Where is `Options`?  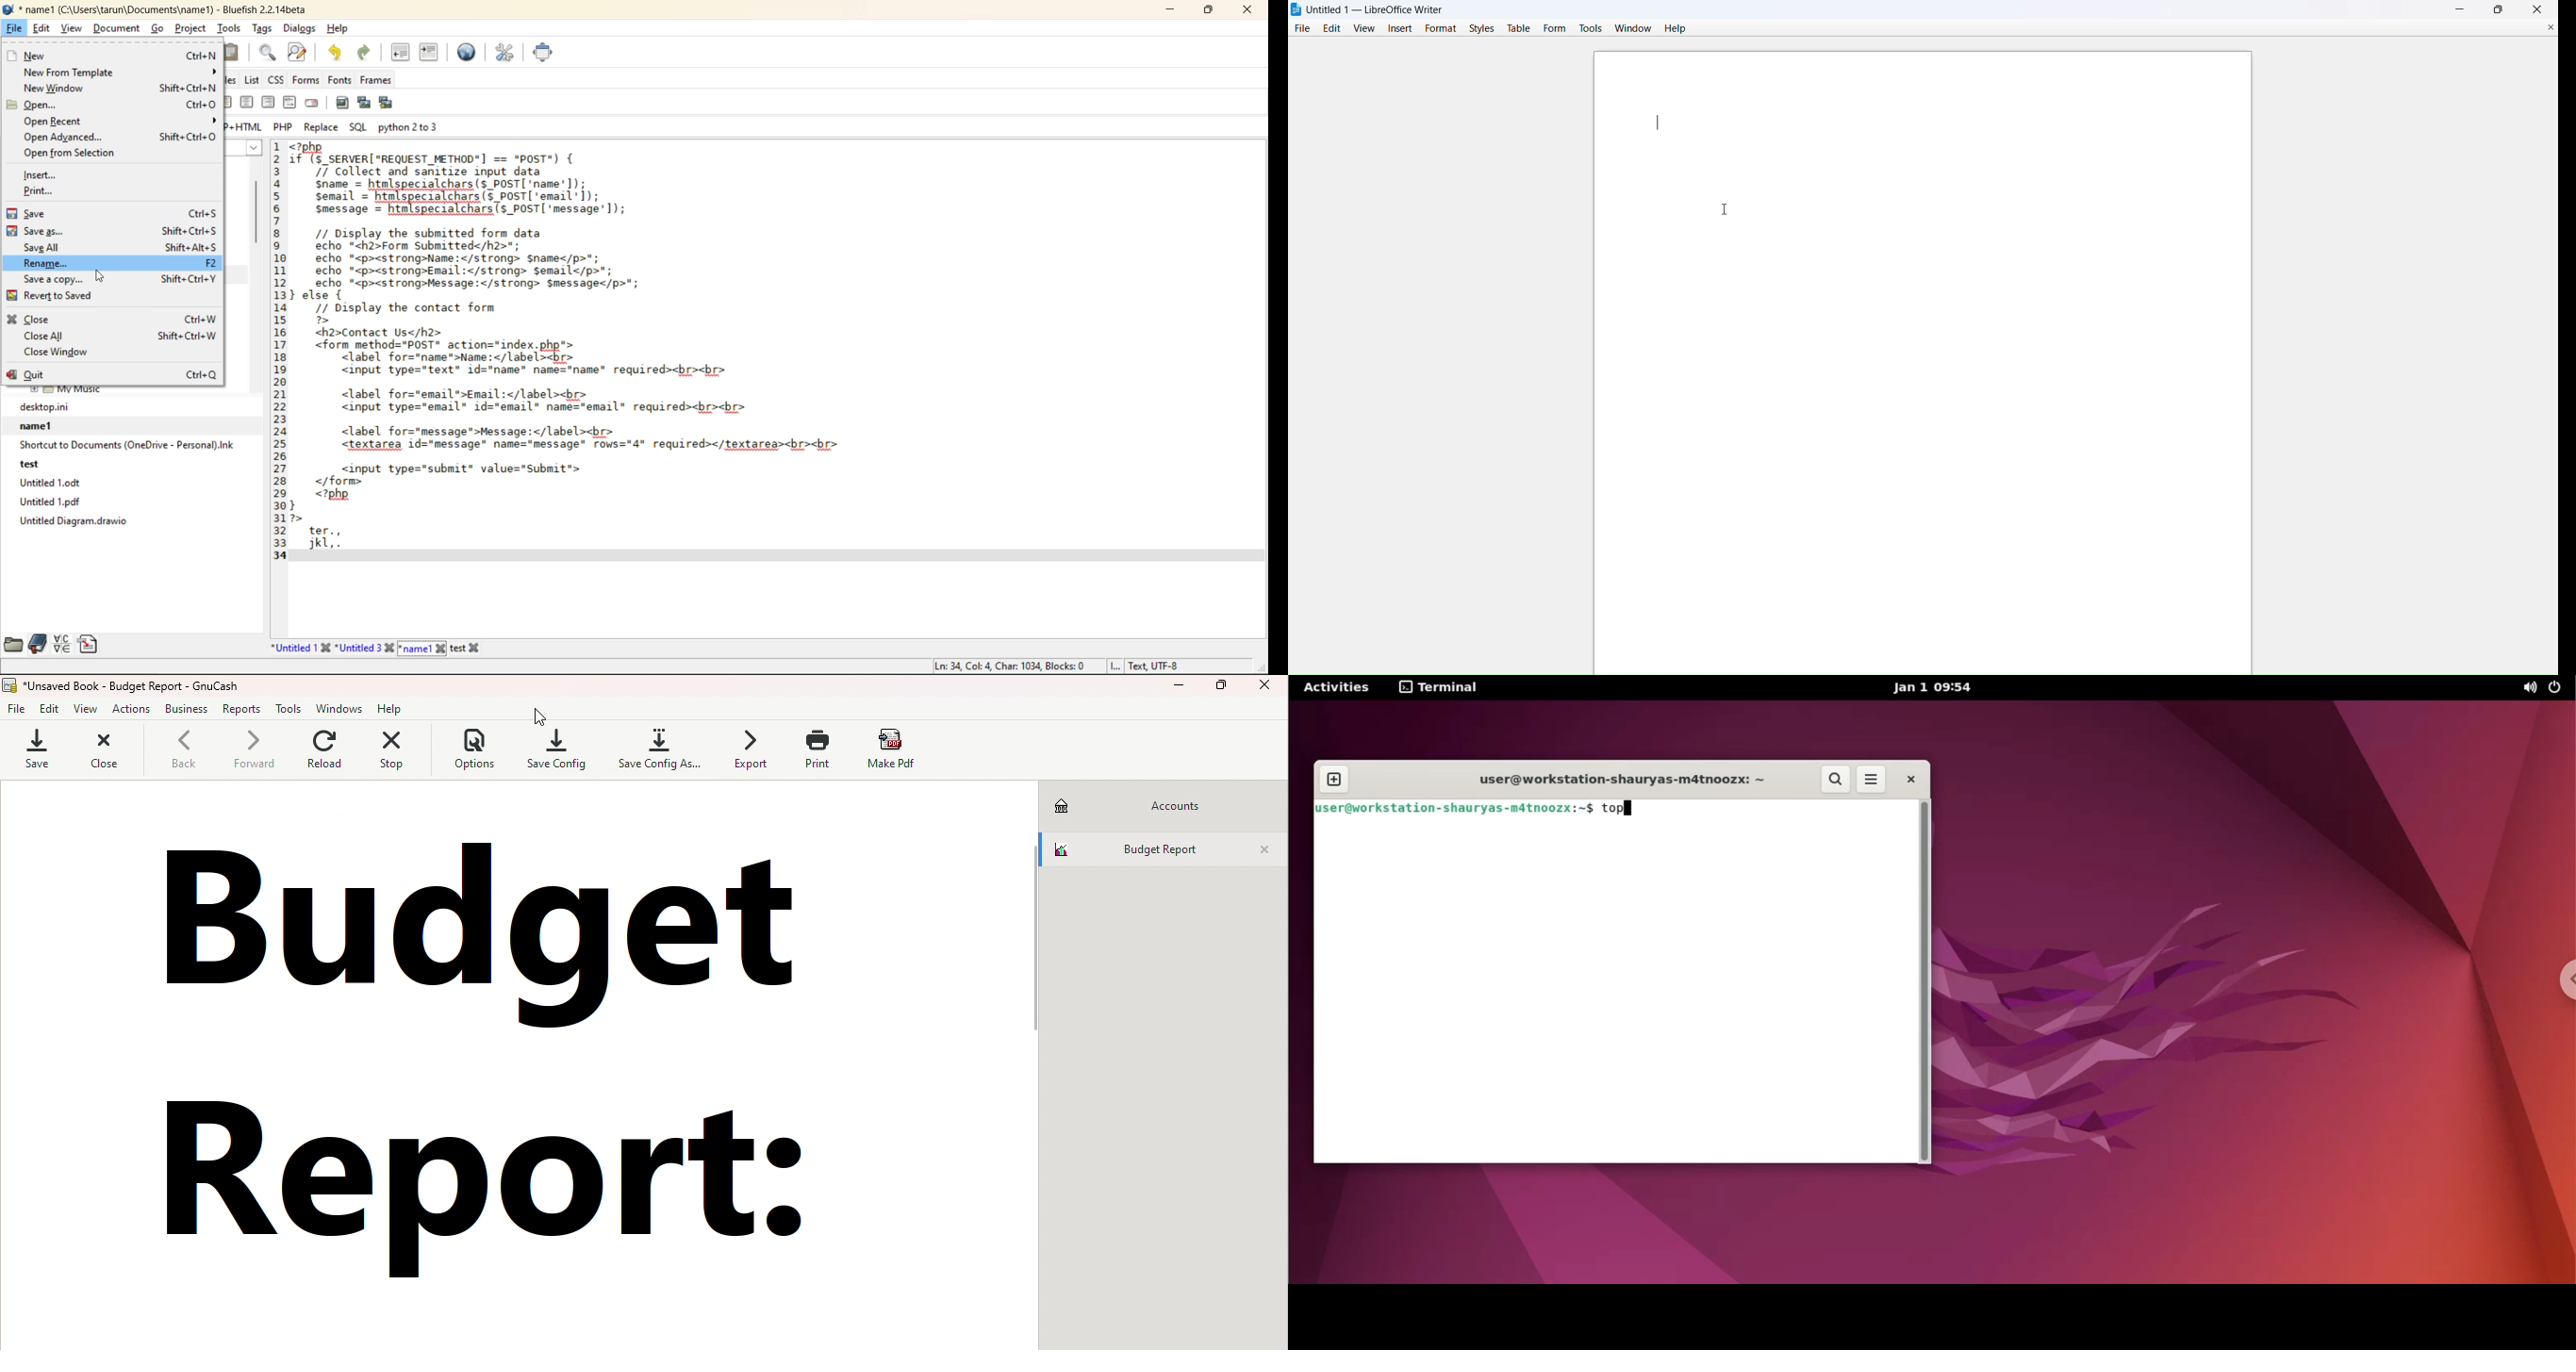 Options is located at coordinates (476, 751).